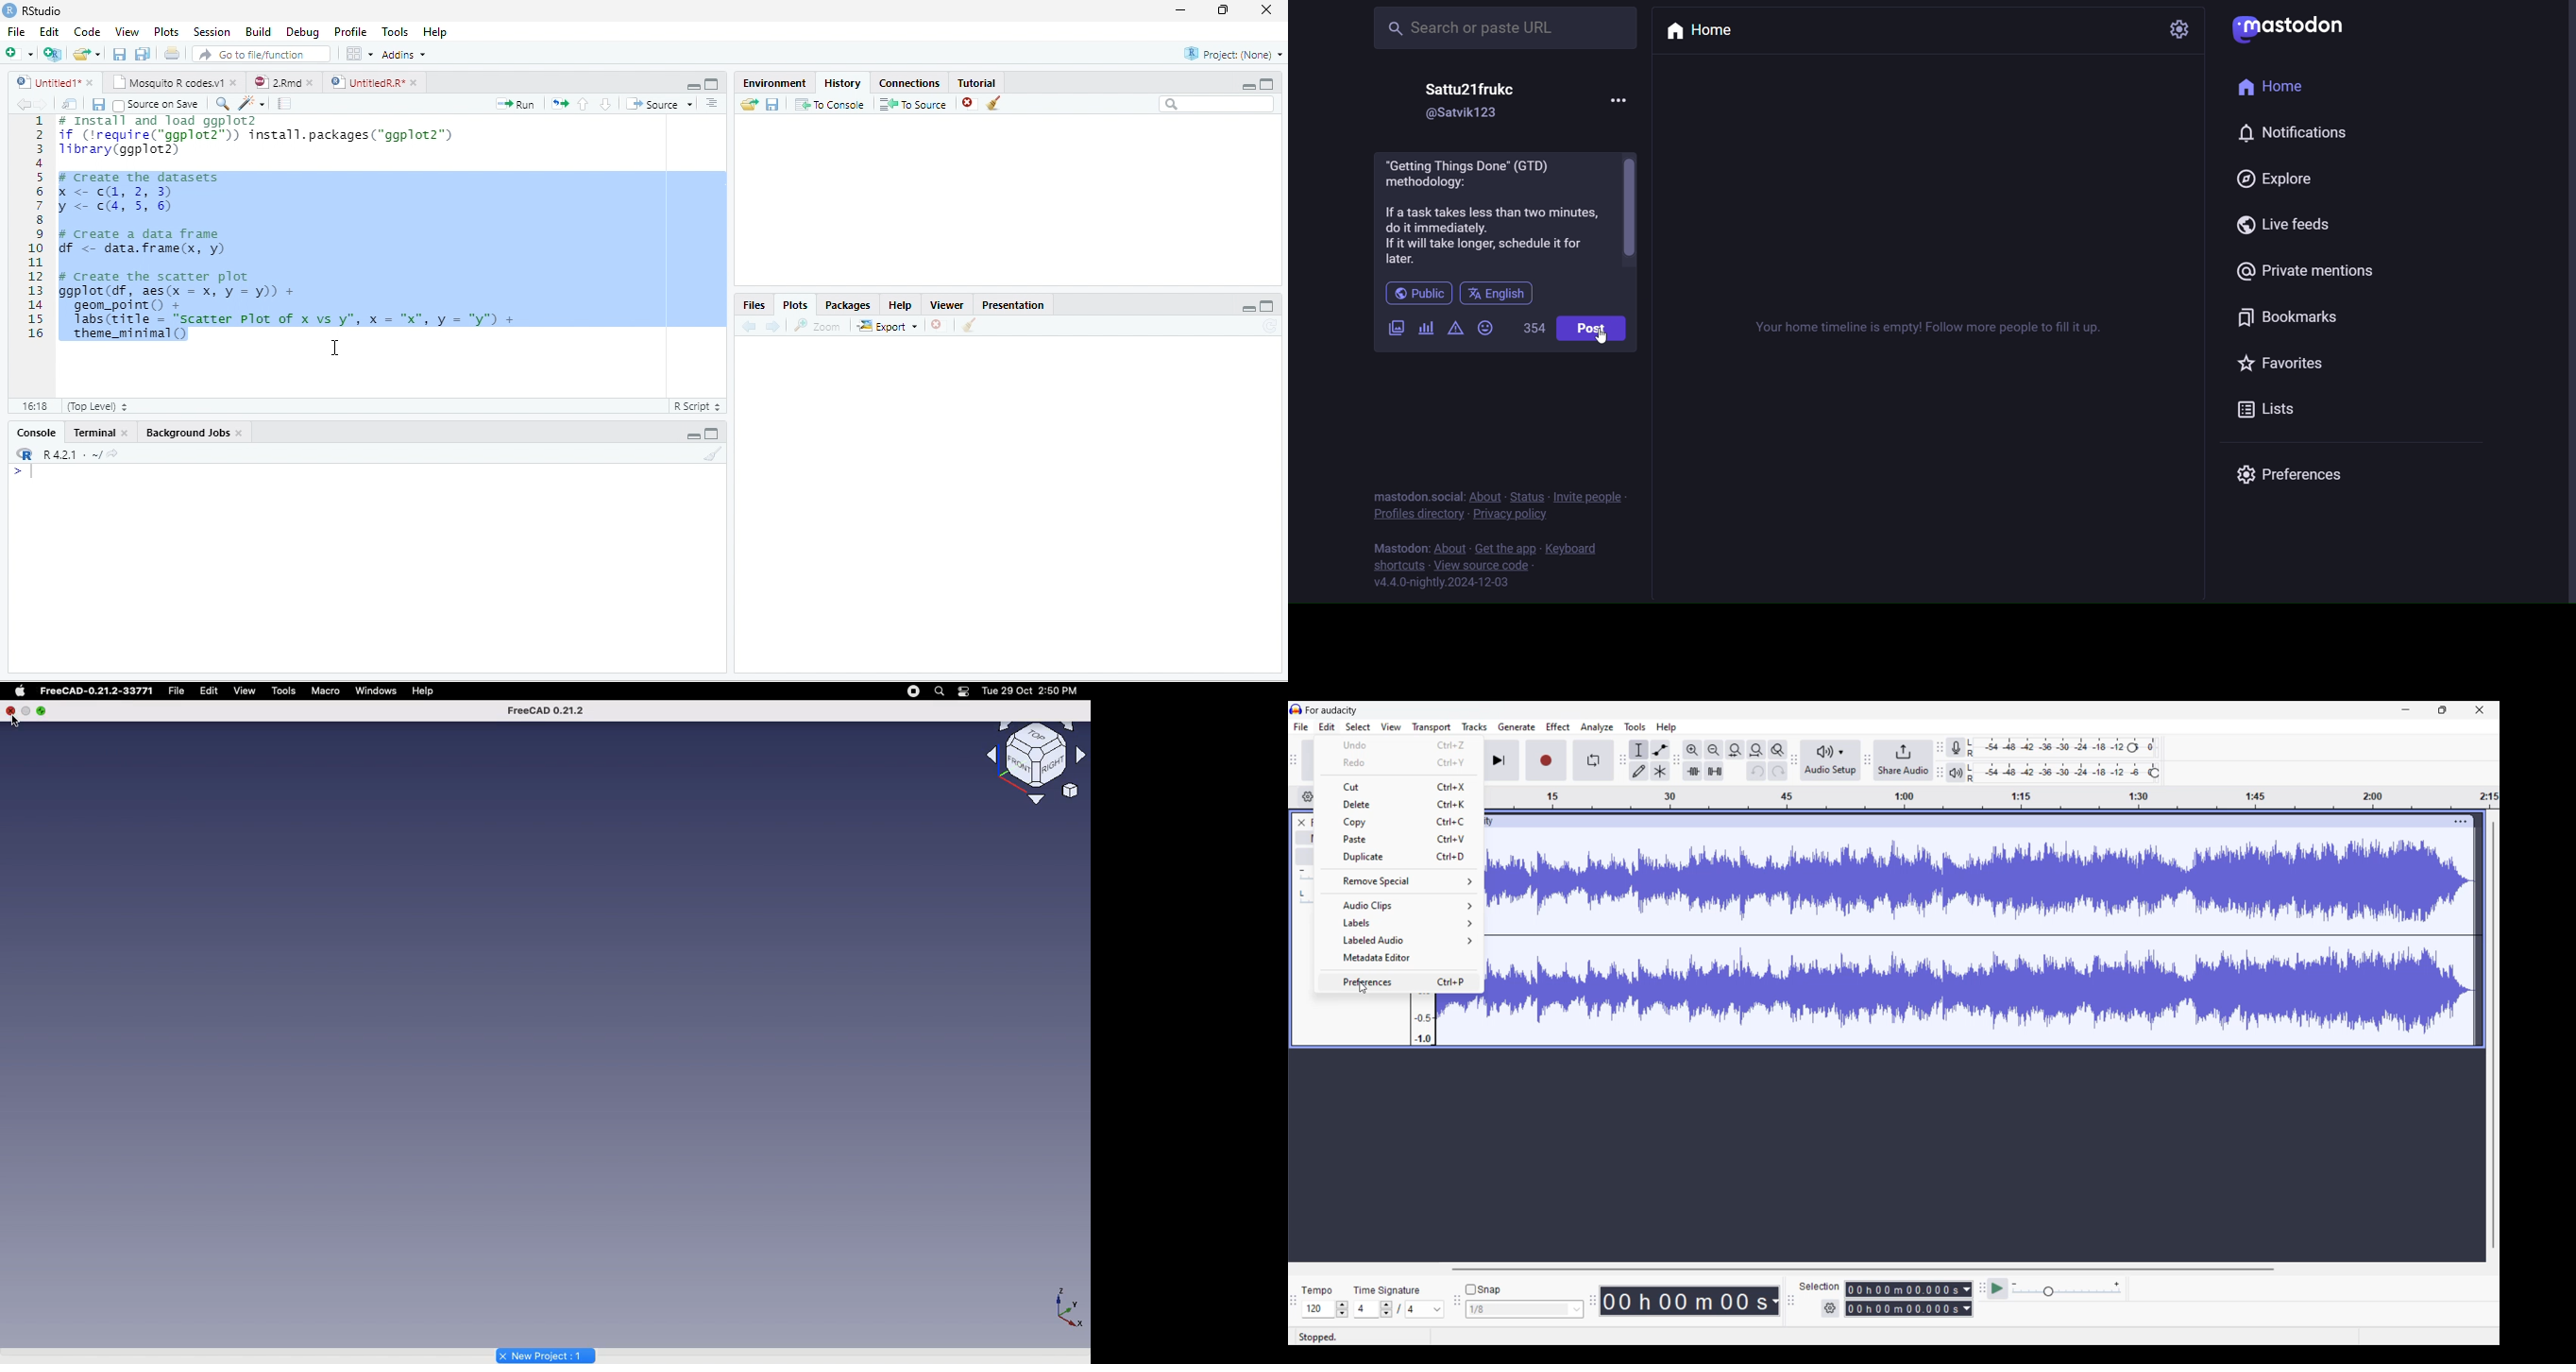 This screenshot has width=2576, height=1372. I want to click on Presentation, so click(1013, 304).